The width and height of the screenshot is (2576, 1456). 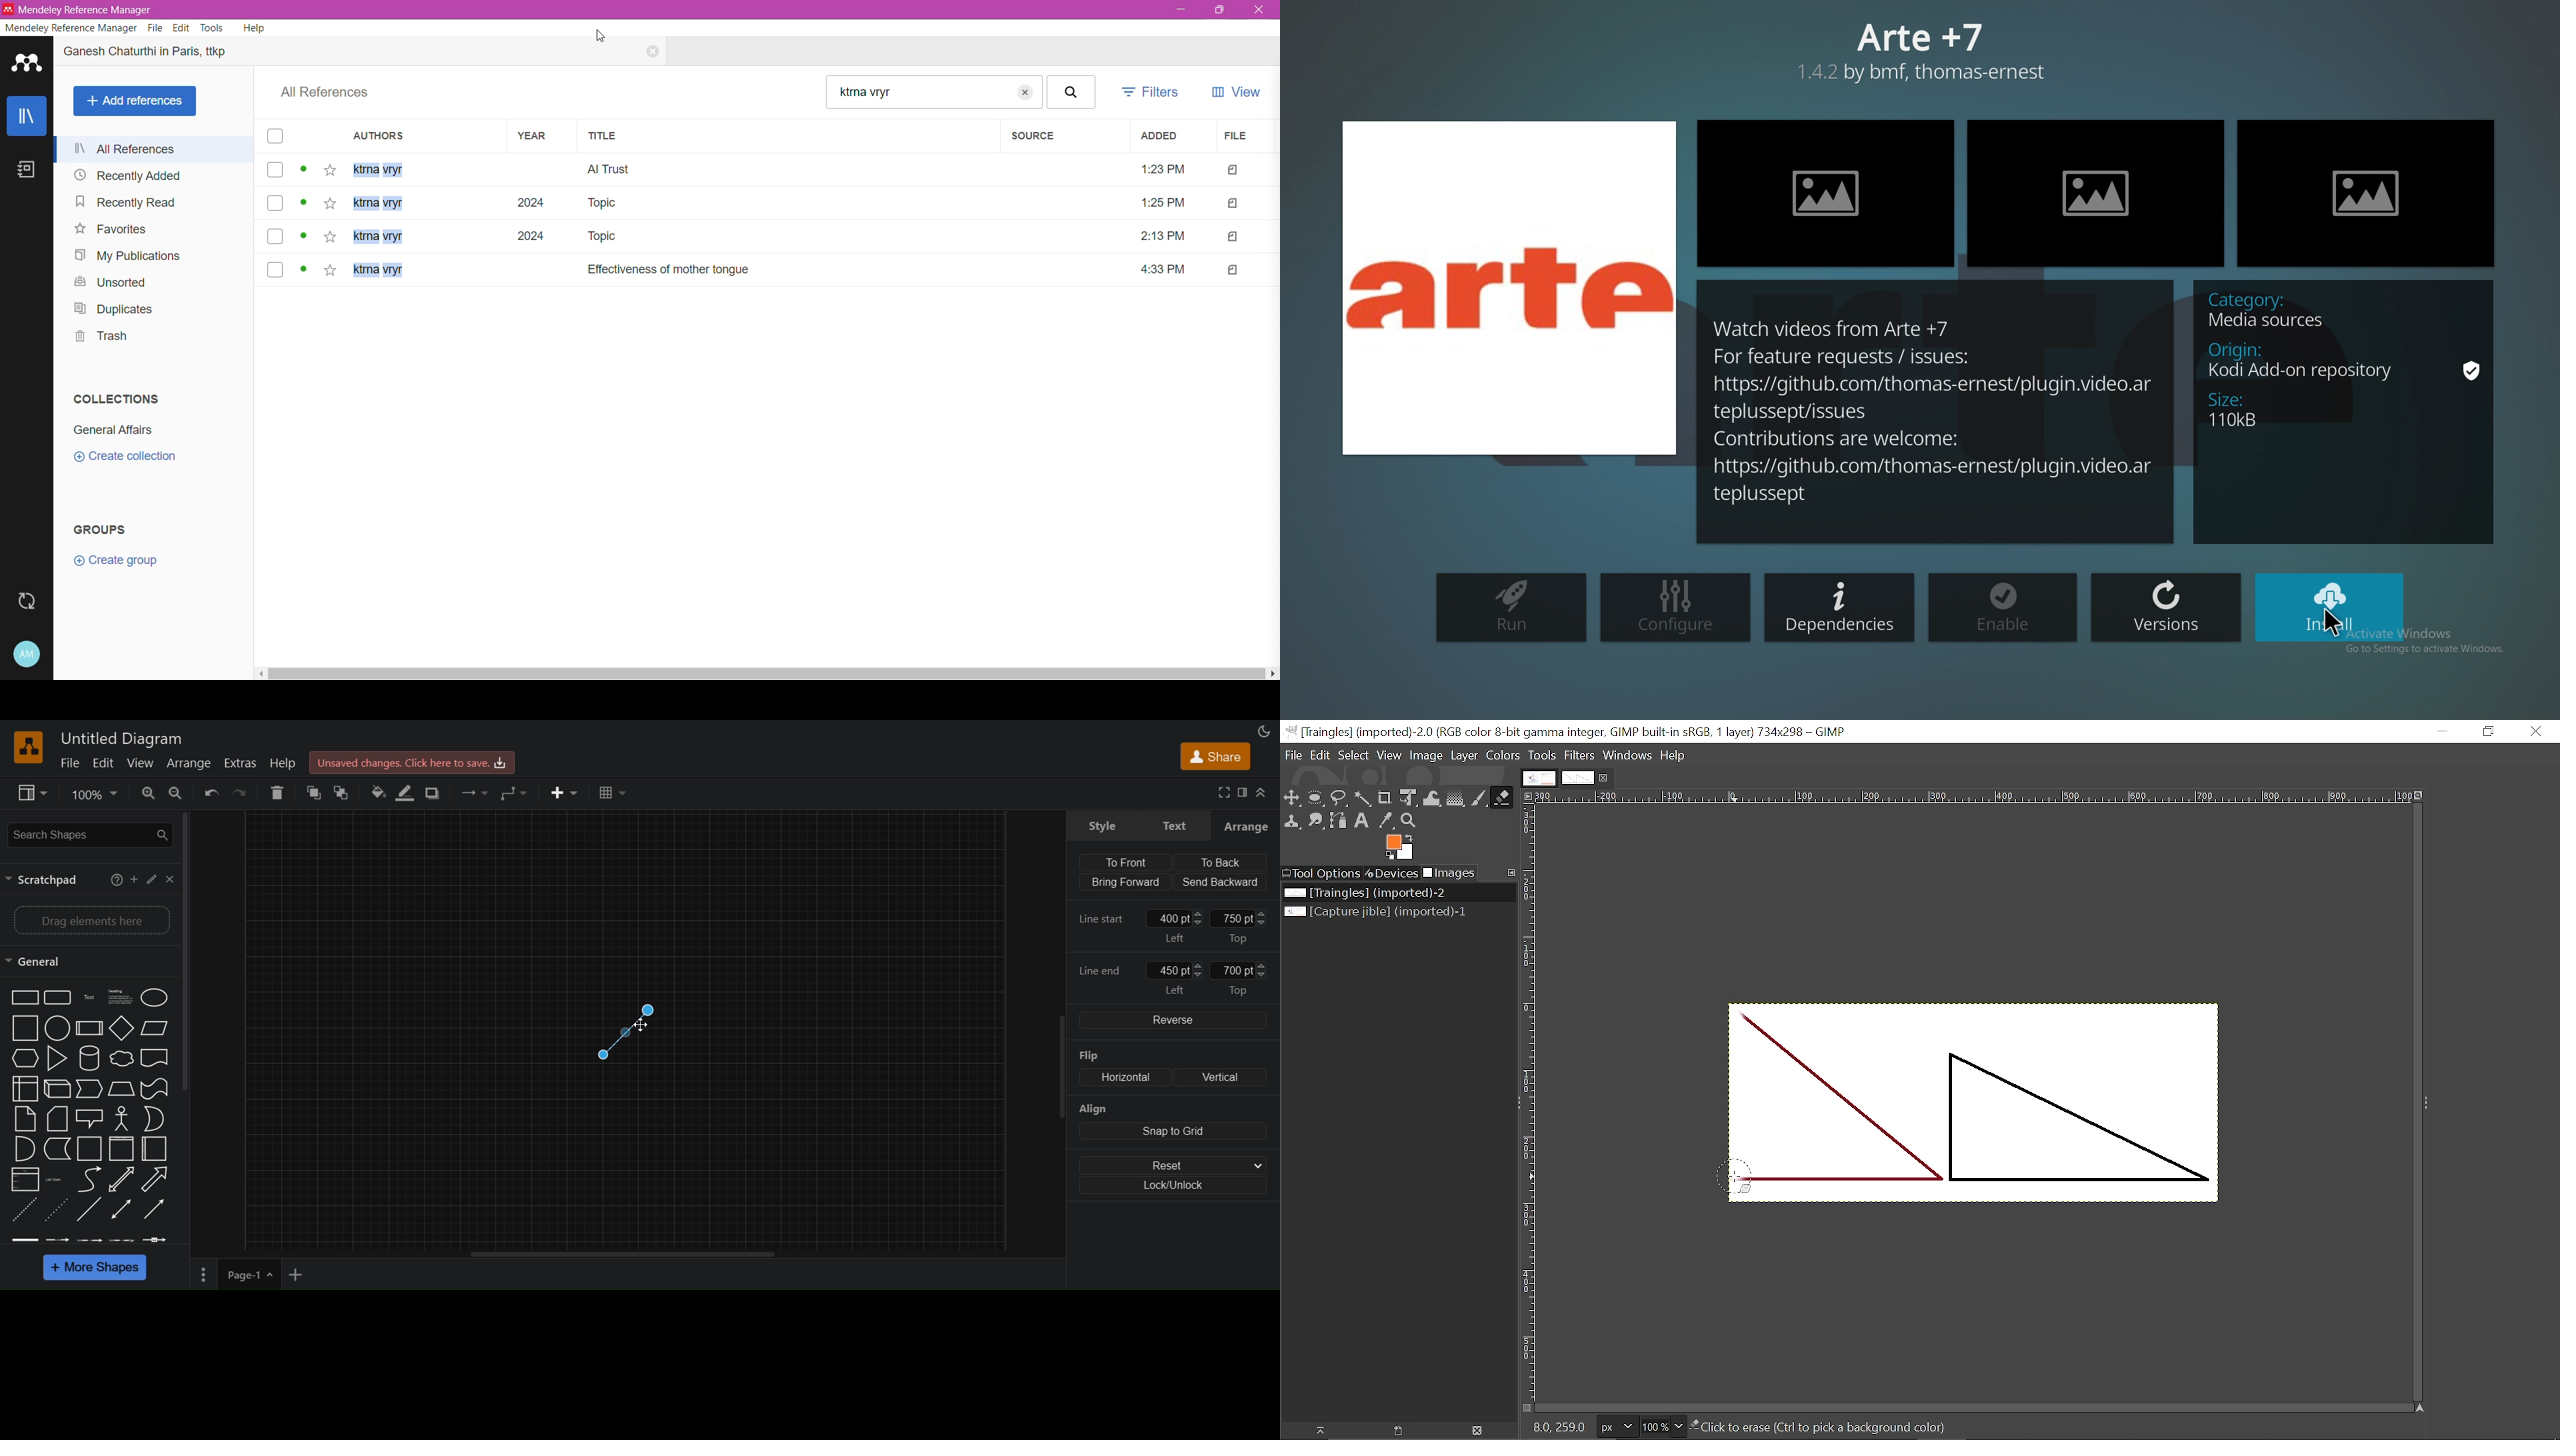 I want to click on to back, so click(x=342, y=793).